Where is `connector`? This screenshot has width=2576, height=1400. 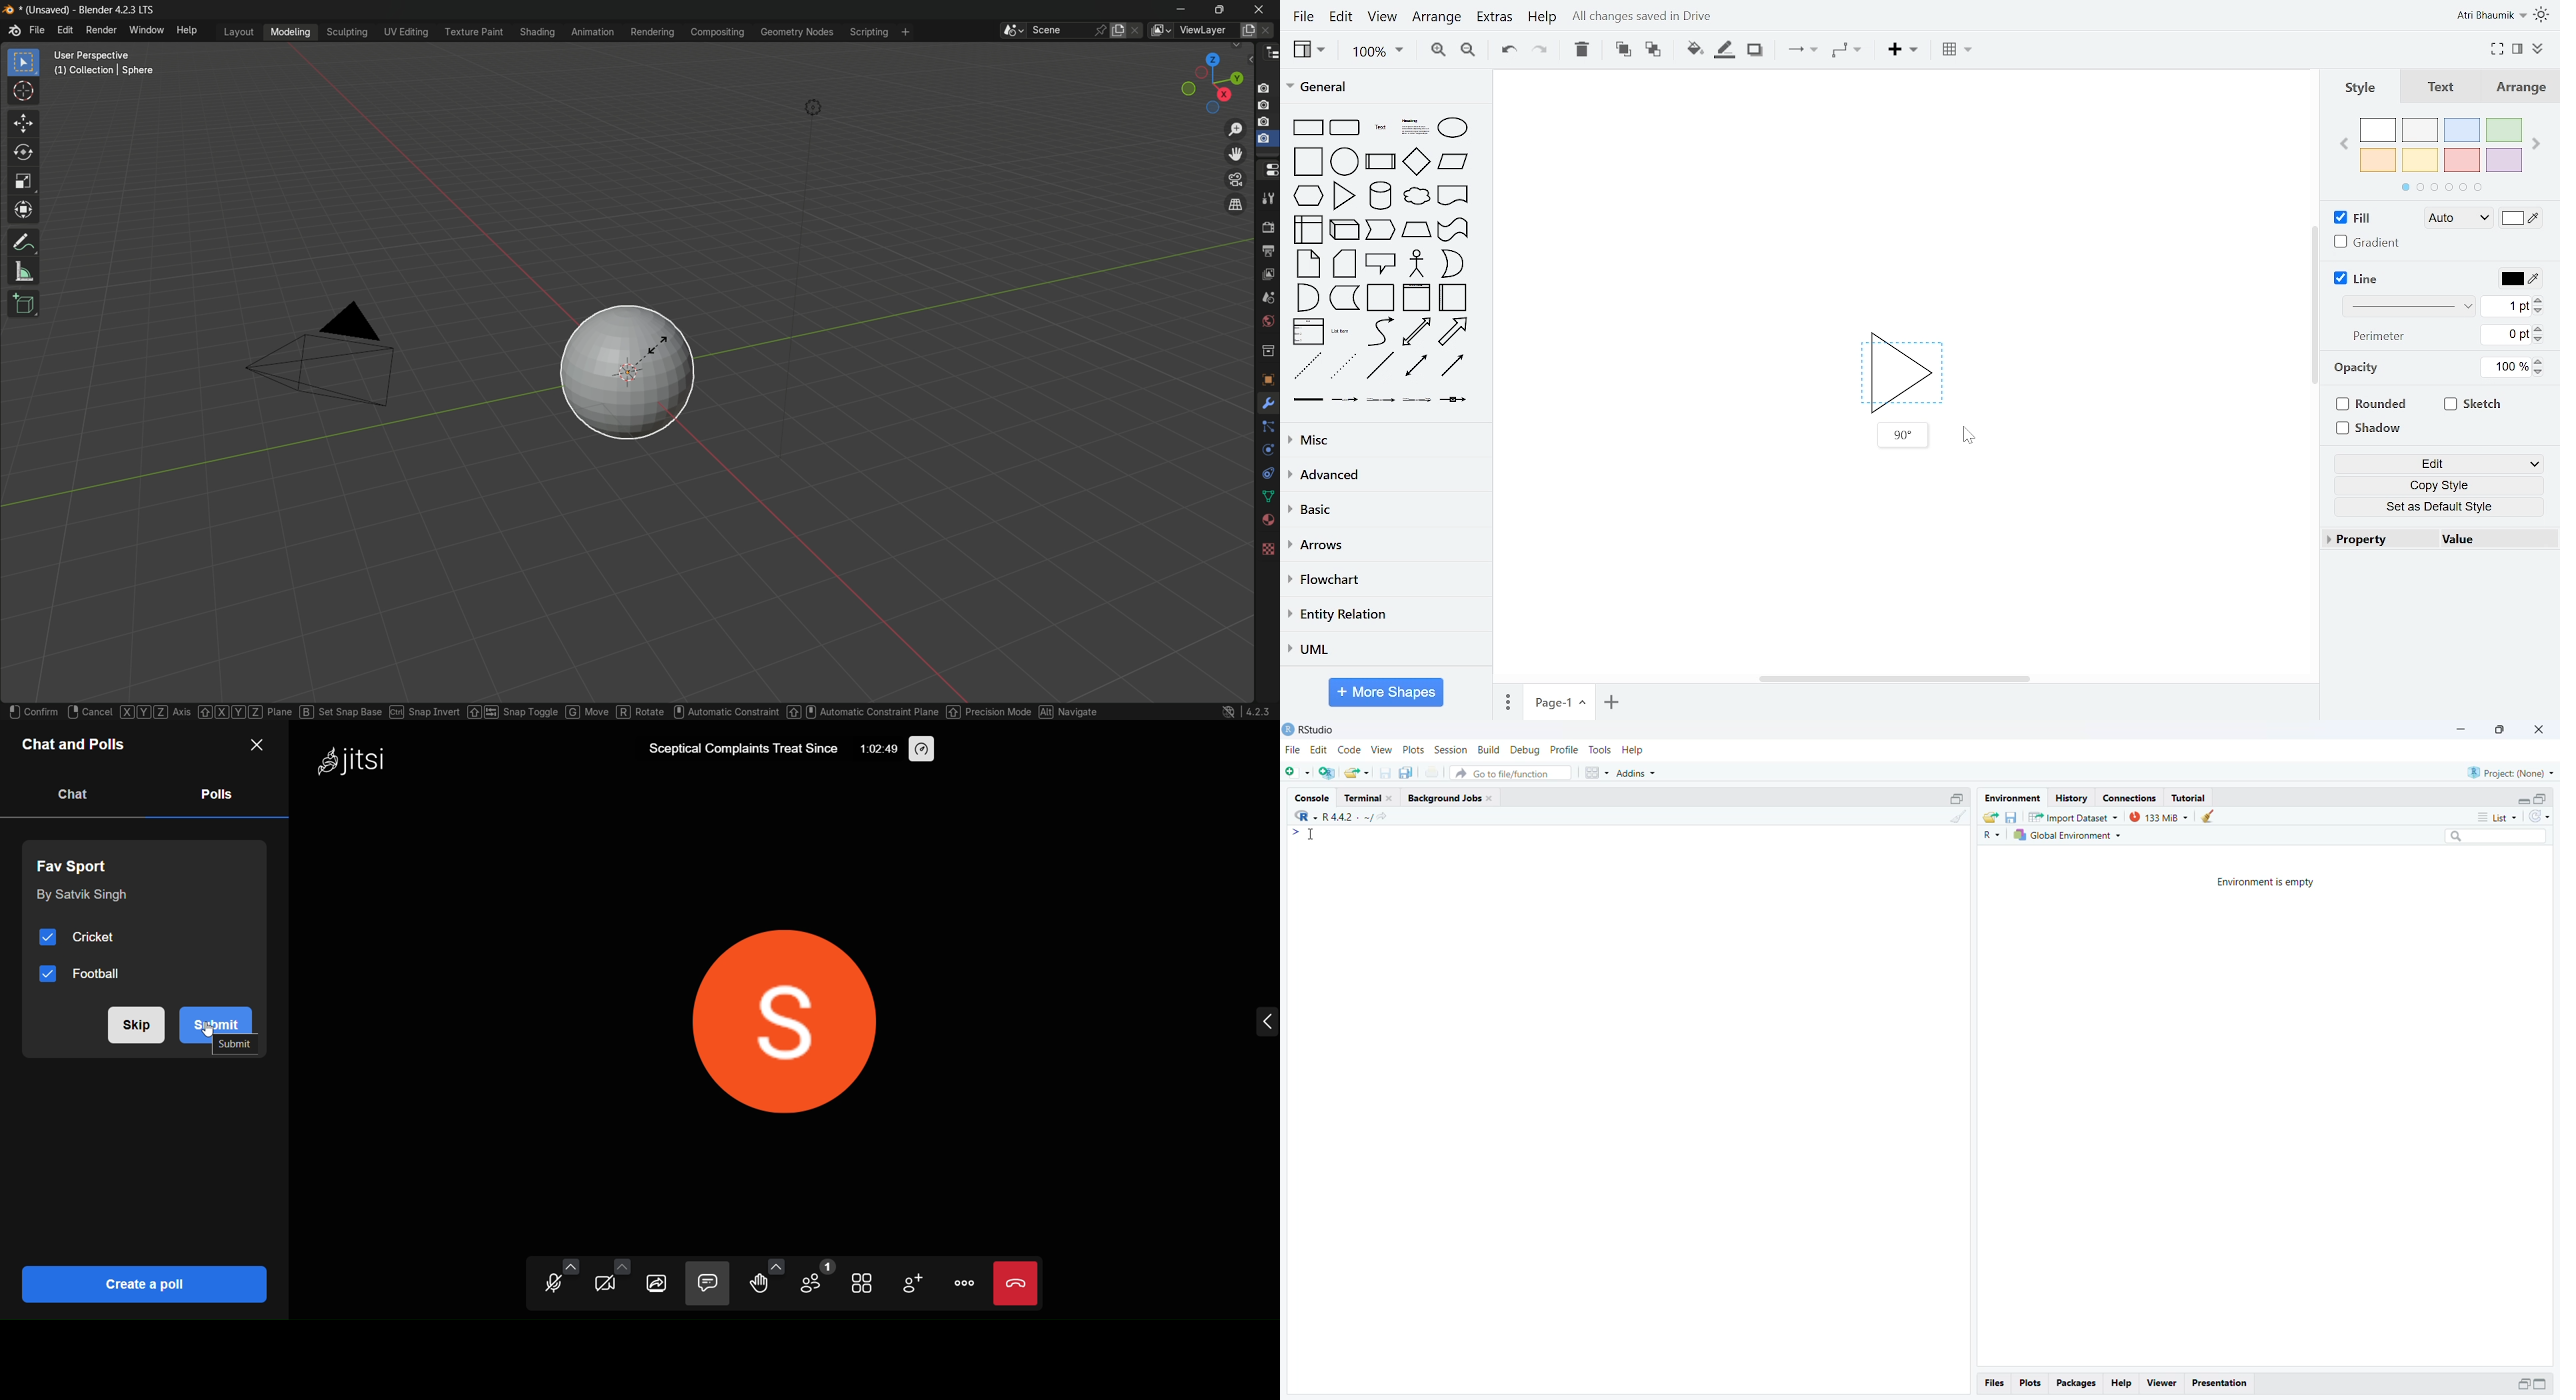
connector is located at coordinates (1802, 50).